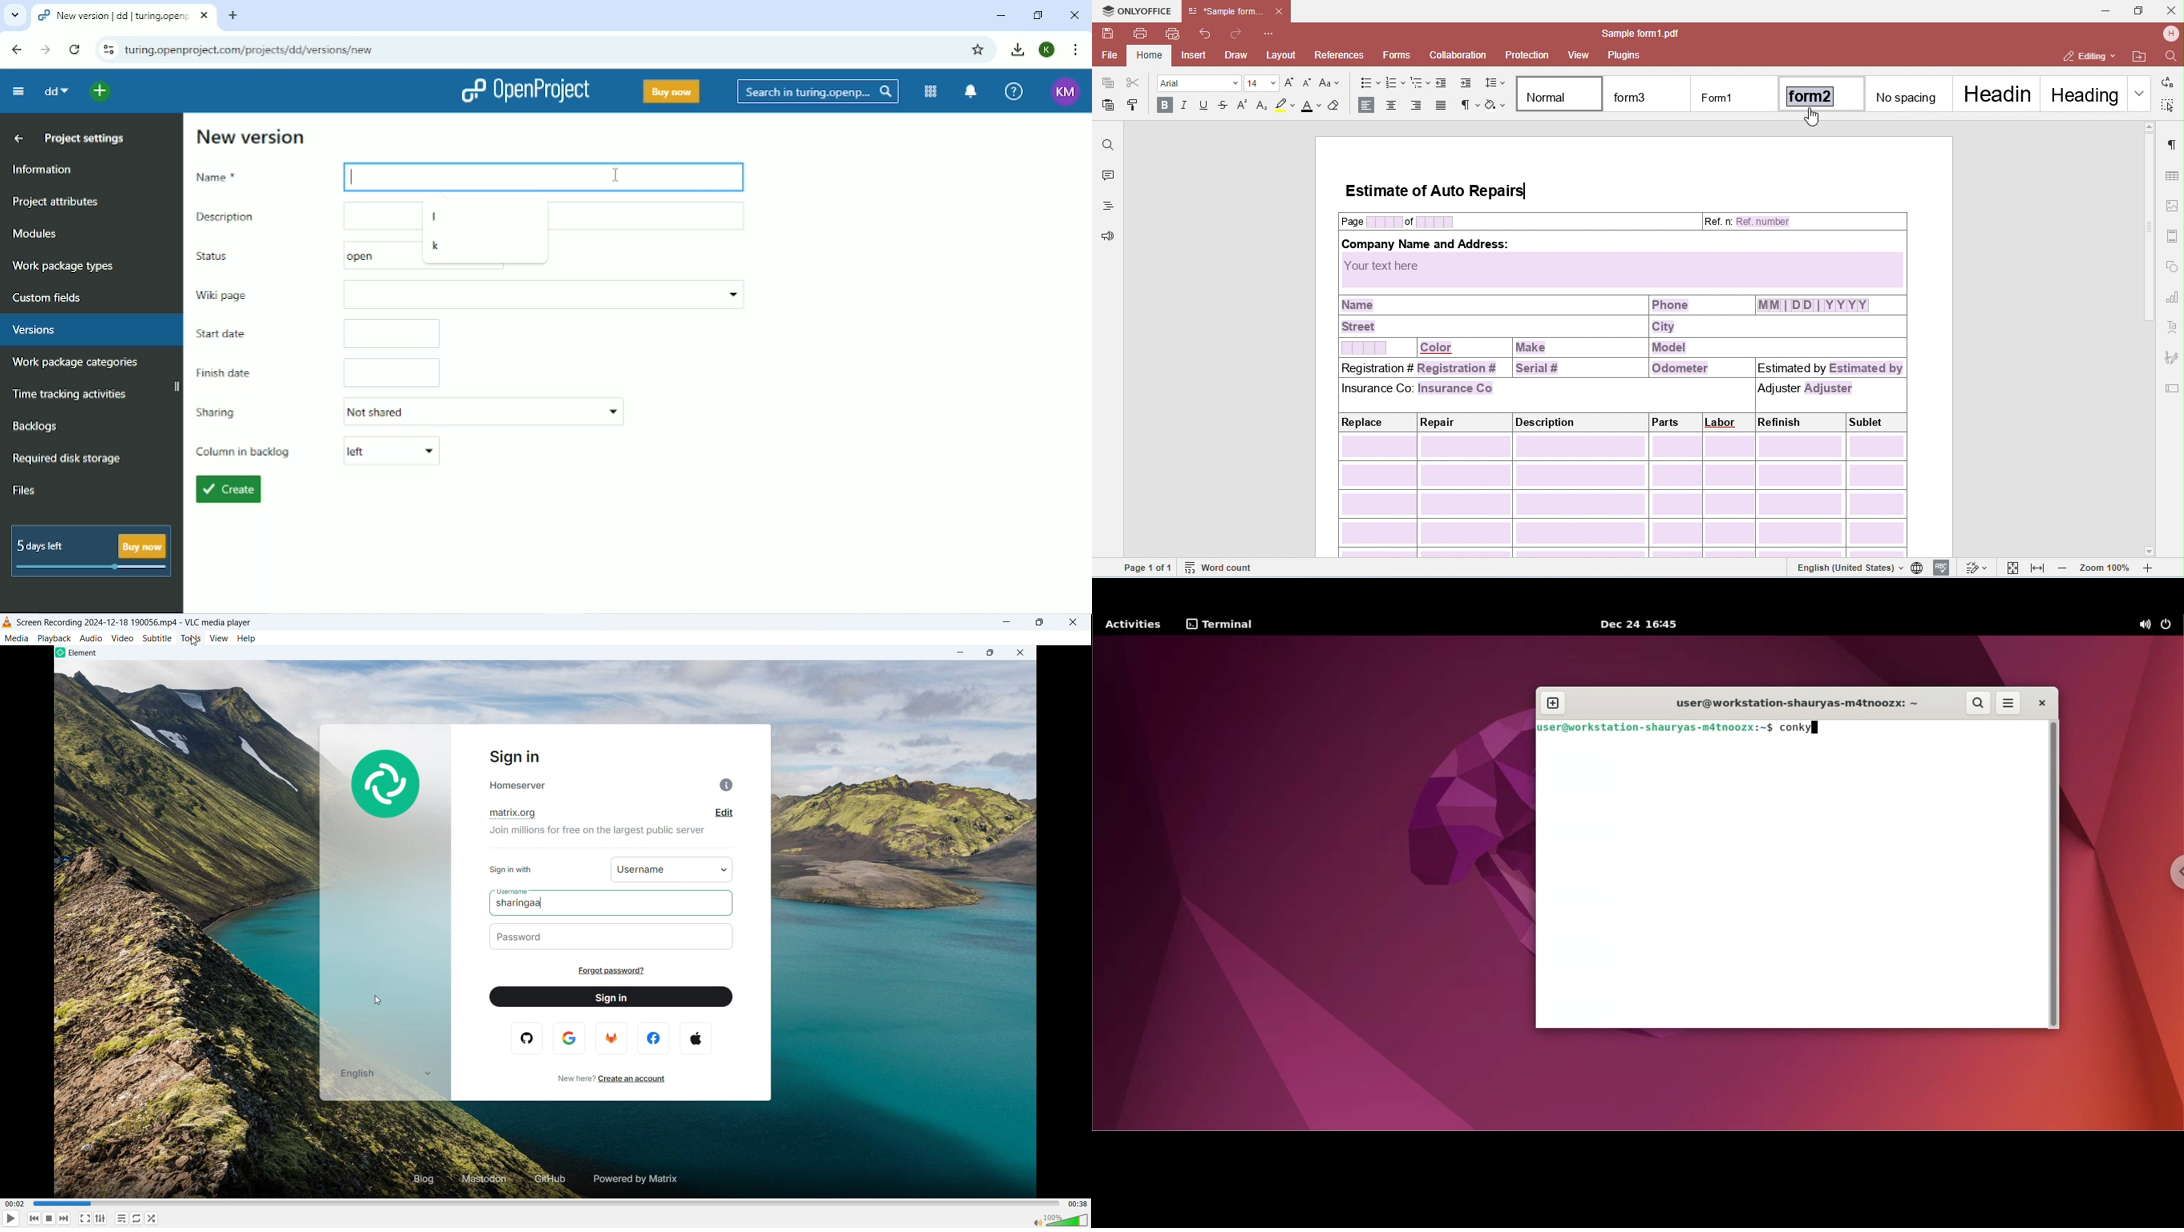 The width and height of the screenshot is (2184, 1232). I want to click on Up, so click(16, 138).